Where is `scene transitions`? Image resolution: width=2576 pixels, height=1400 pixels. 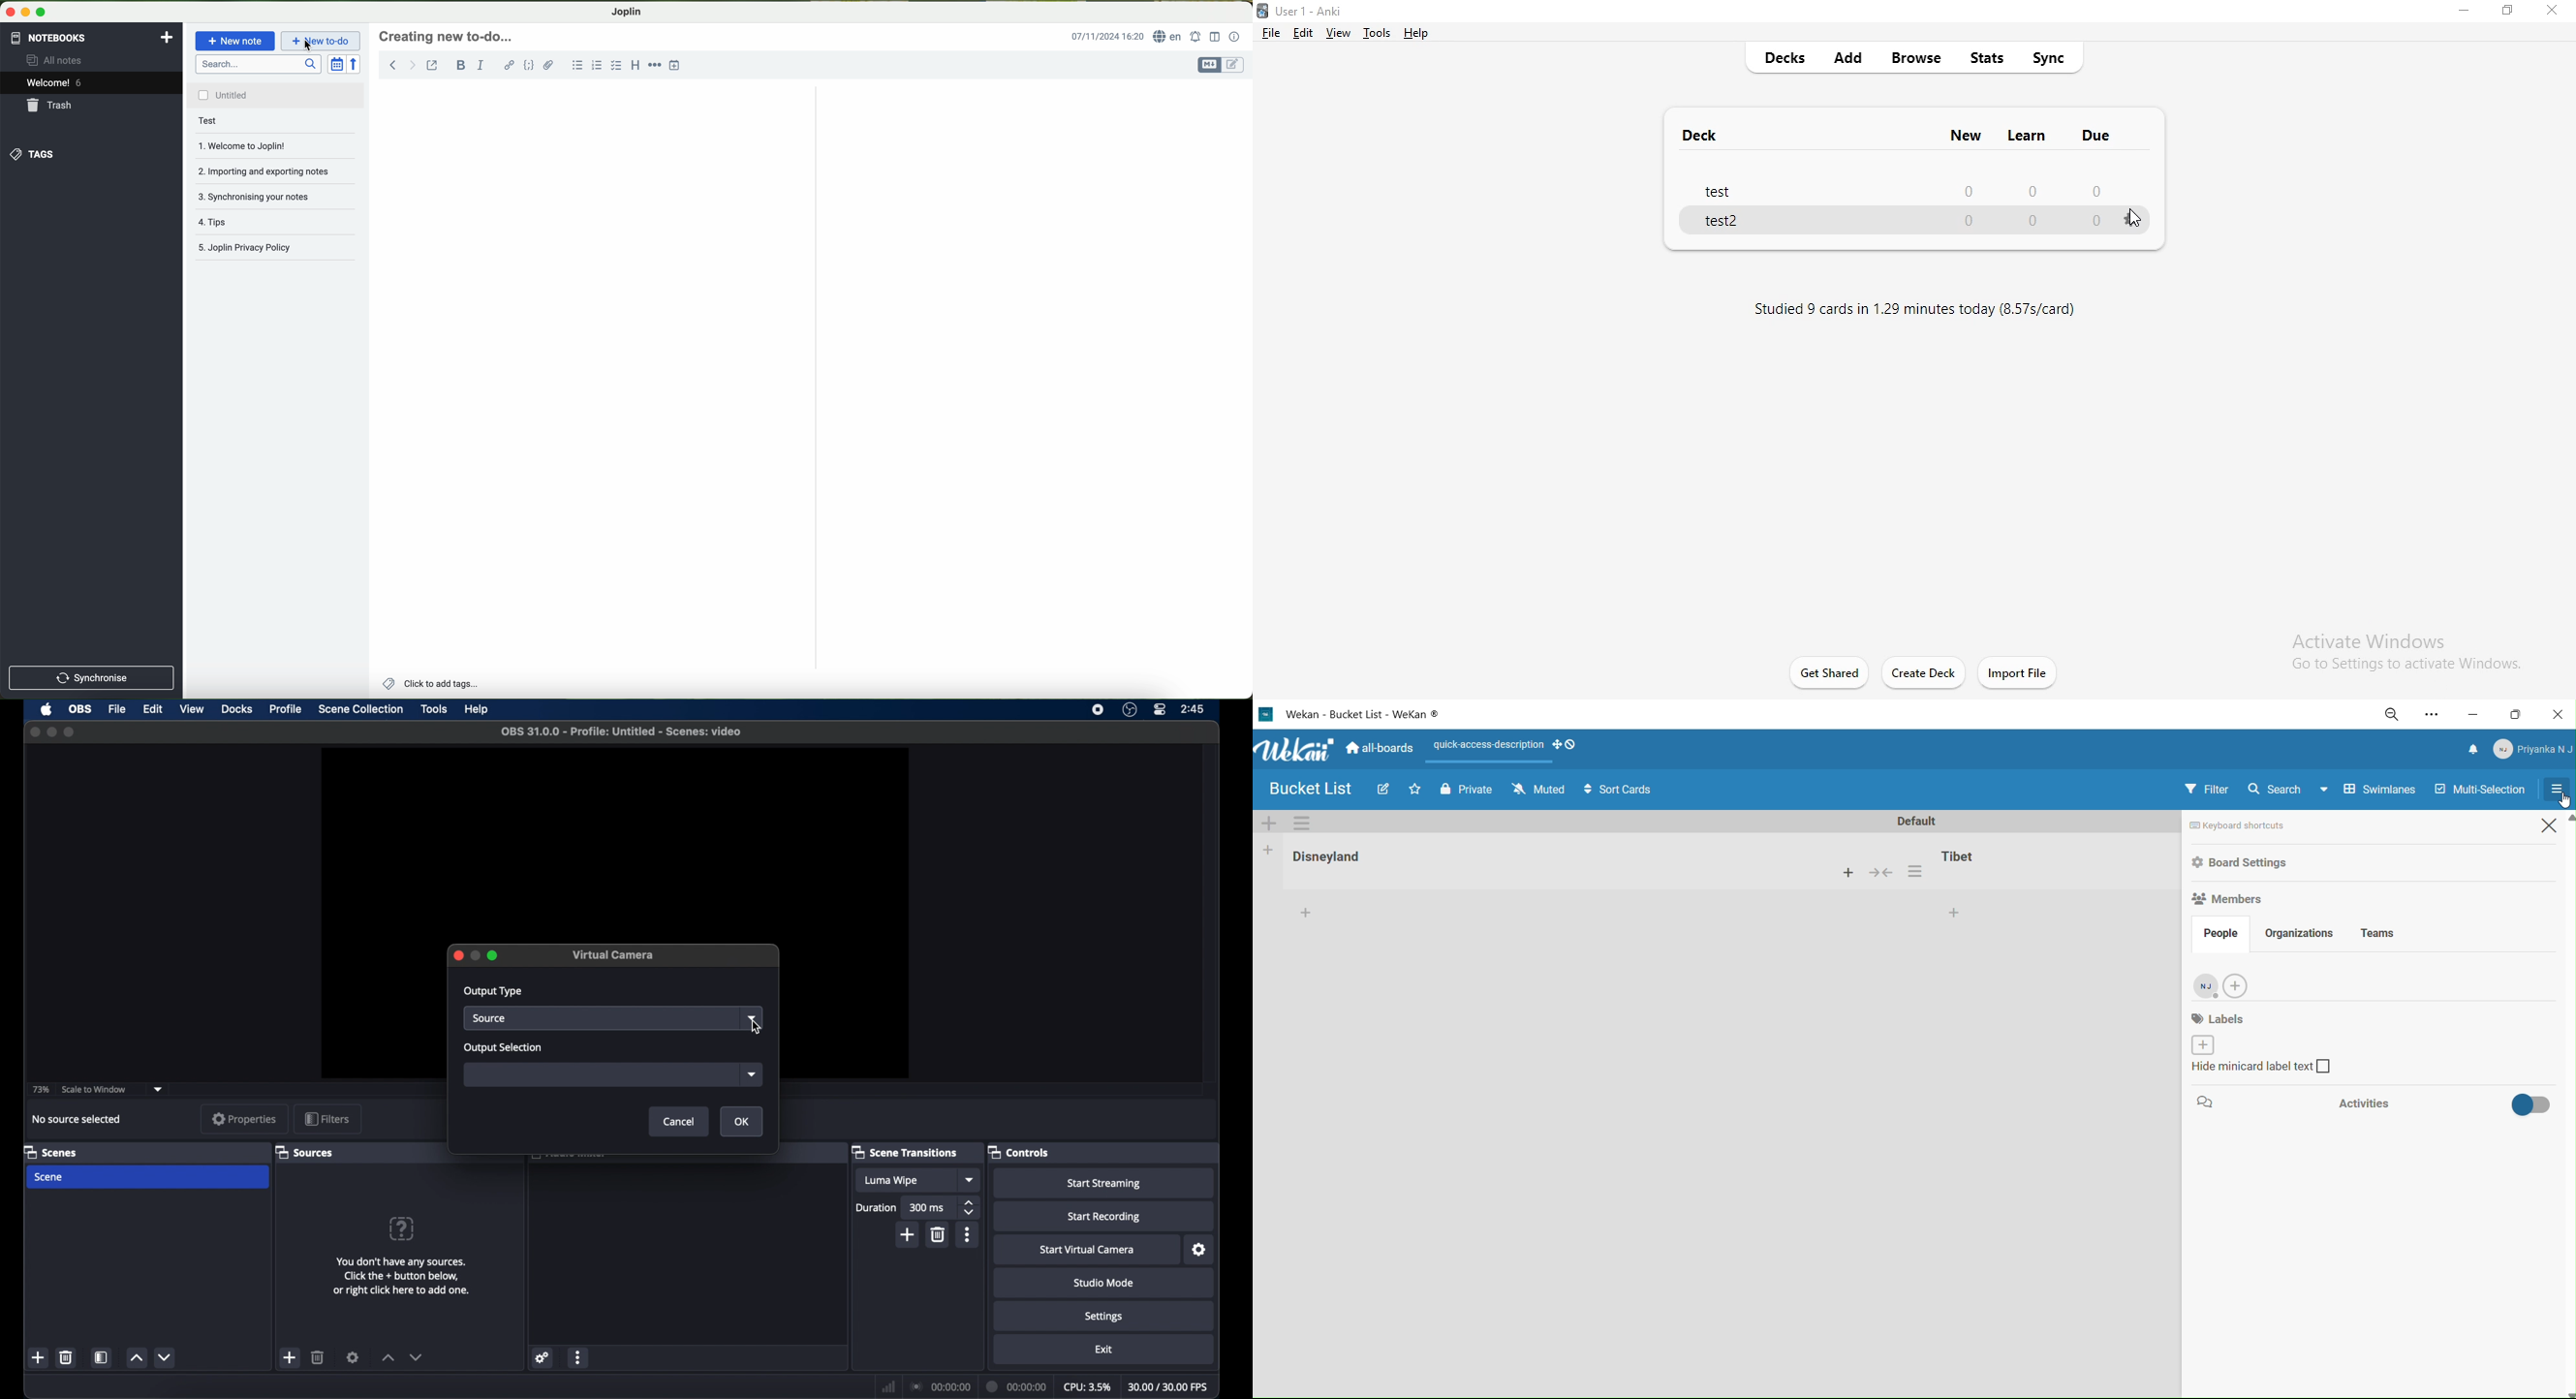 scene transitions is located at coordinates (905, 1153).